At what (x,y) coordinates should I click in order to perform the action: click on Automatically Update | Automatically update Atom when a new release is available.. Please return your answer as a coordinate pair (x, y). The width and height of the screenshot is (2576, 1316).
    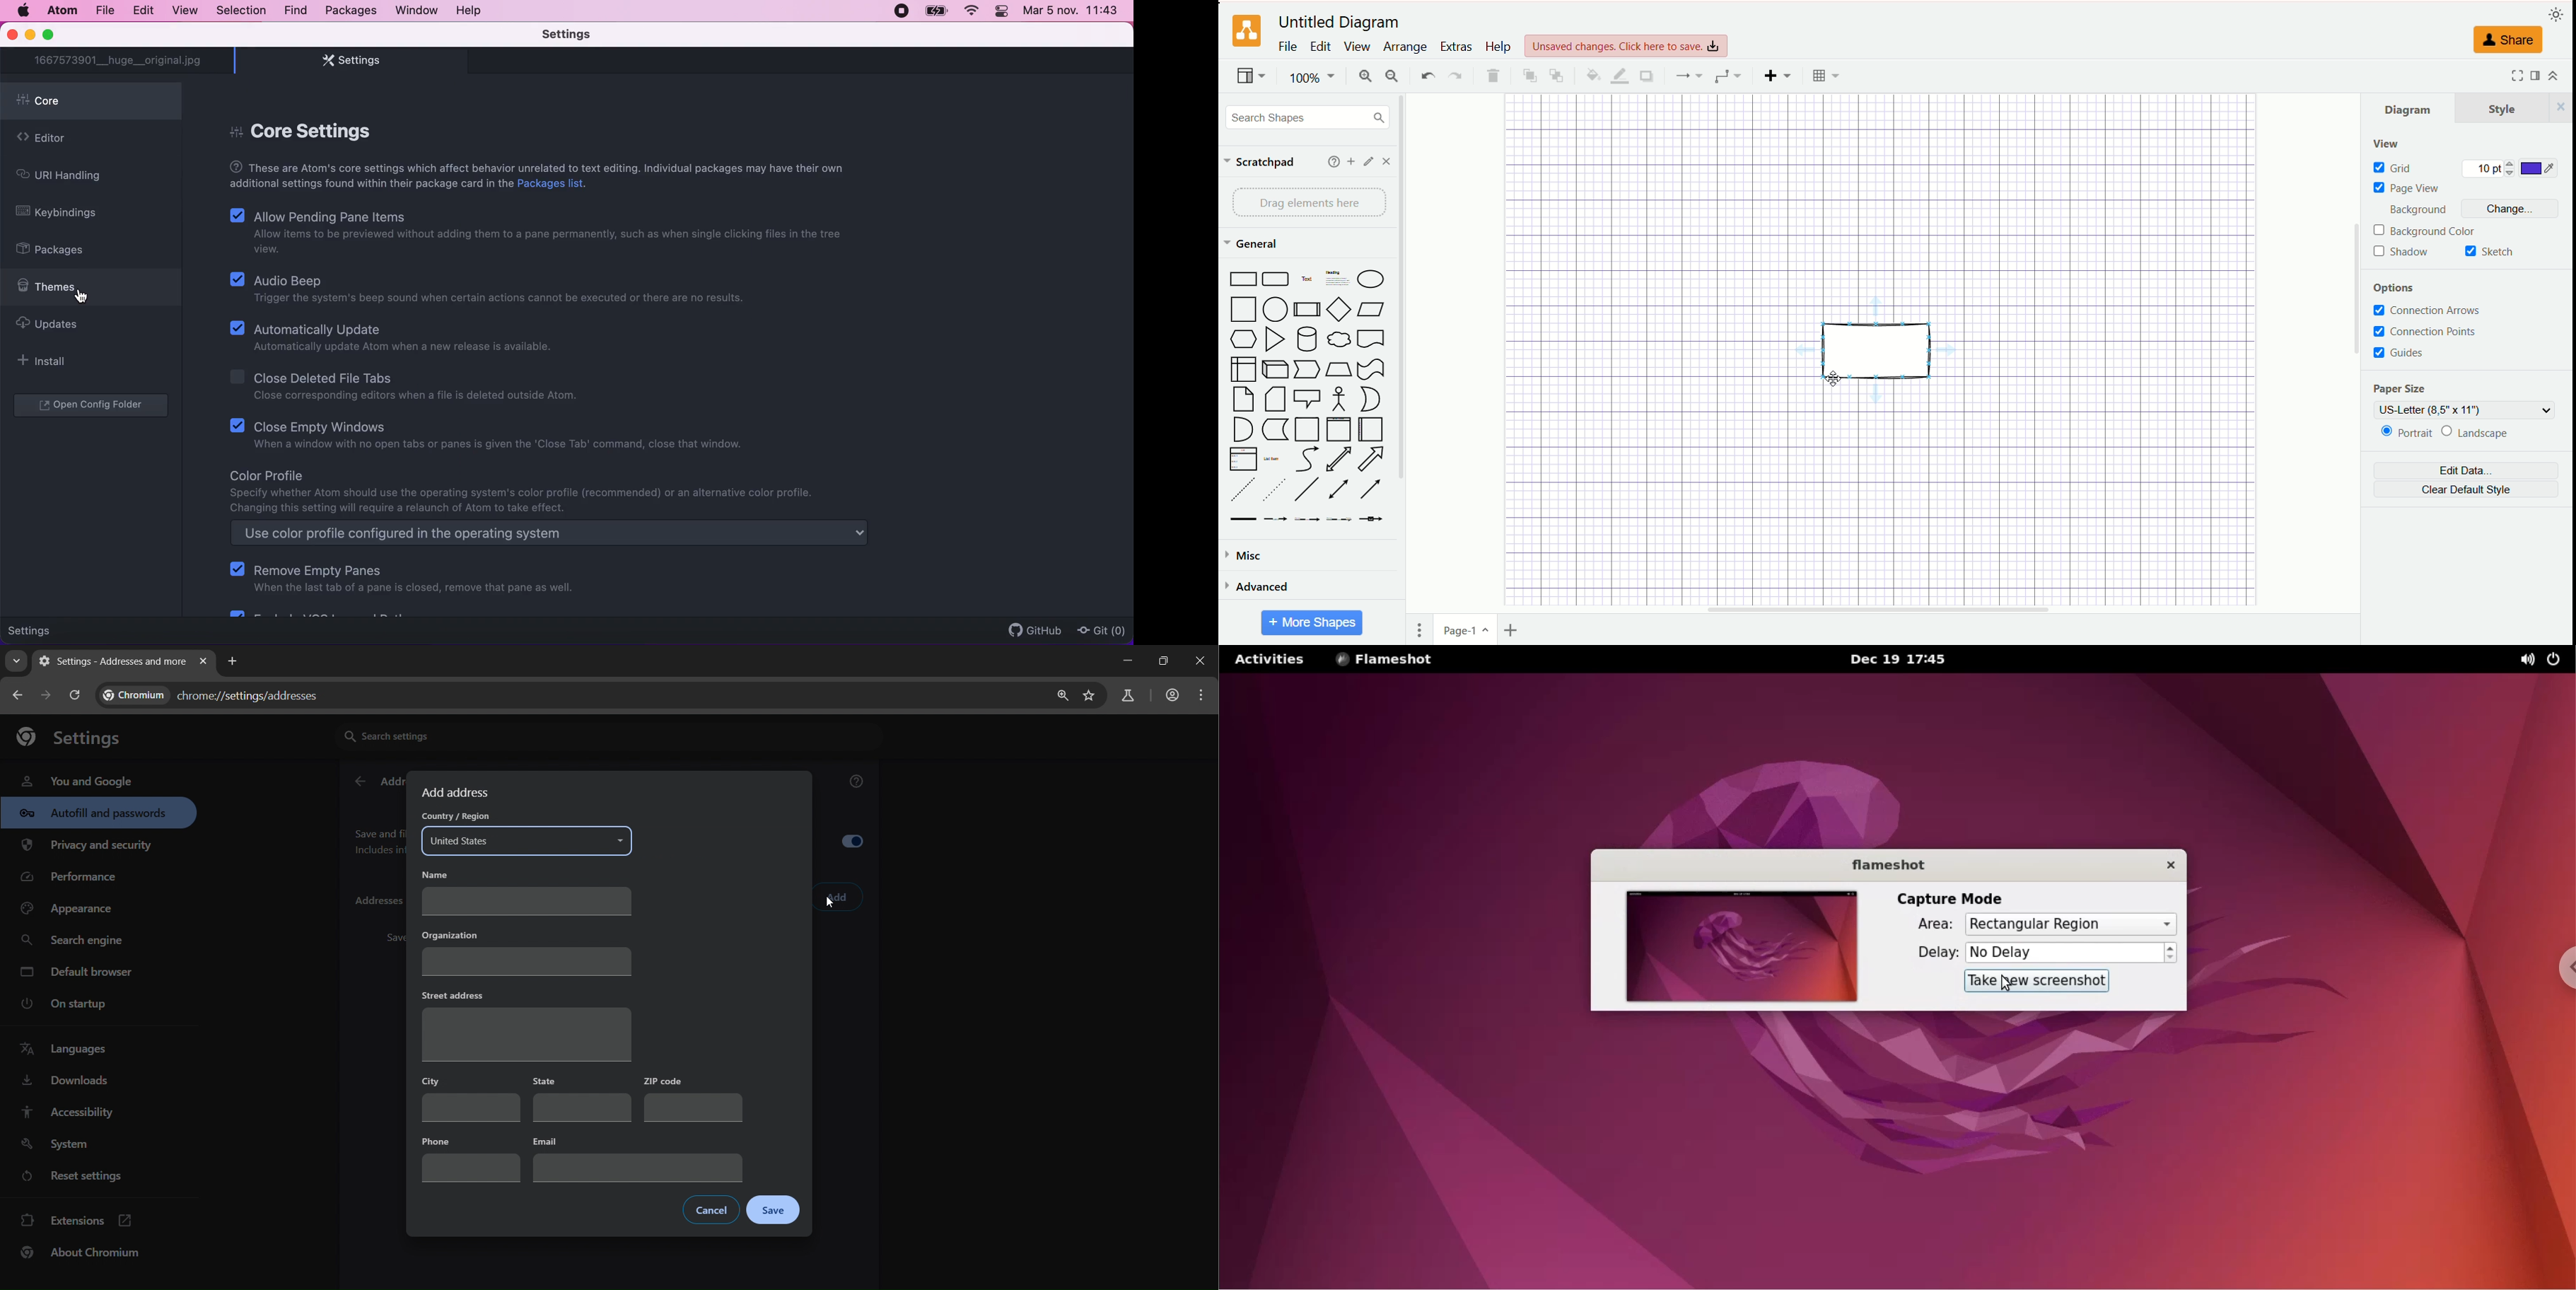
    Looking at the image, I should click on (394, 337).